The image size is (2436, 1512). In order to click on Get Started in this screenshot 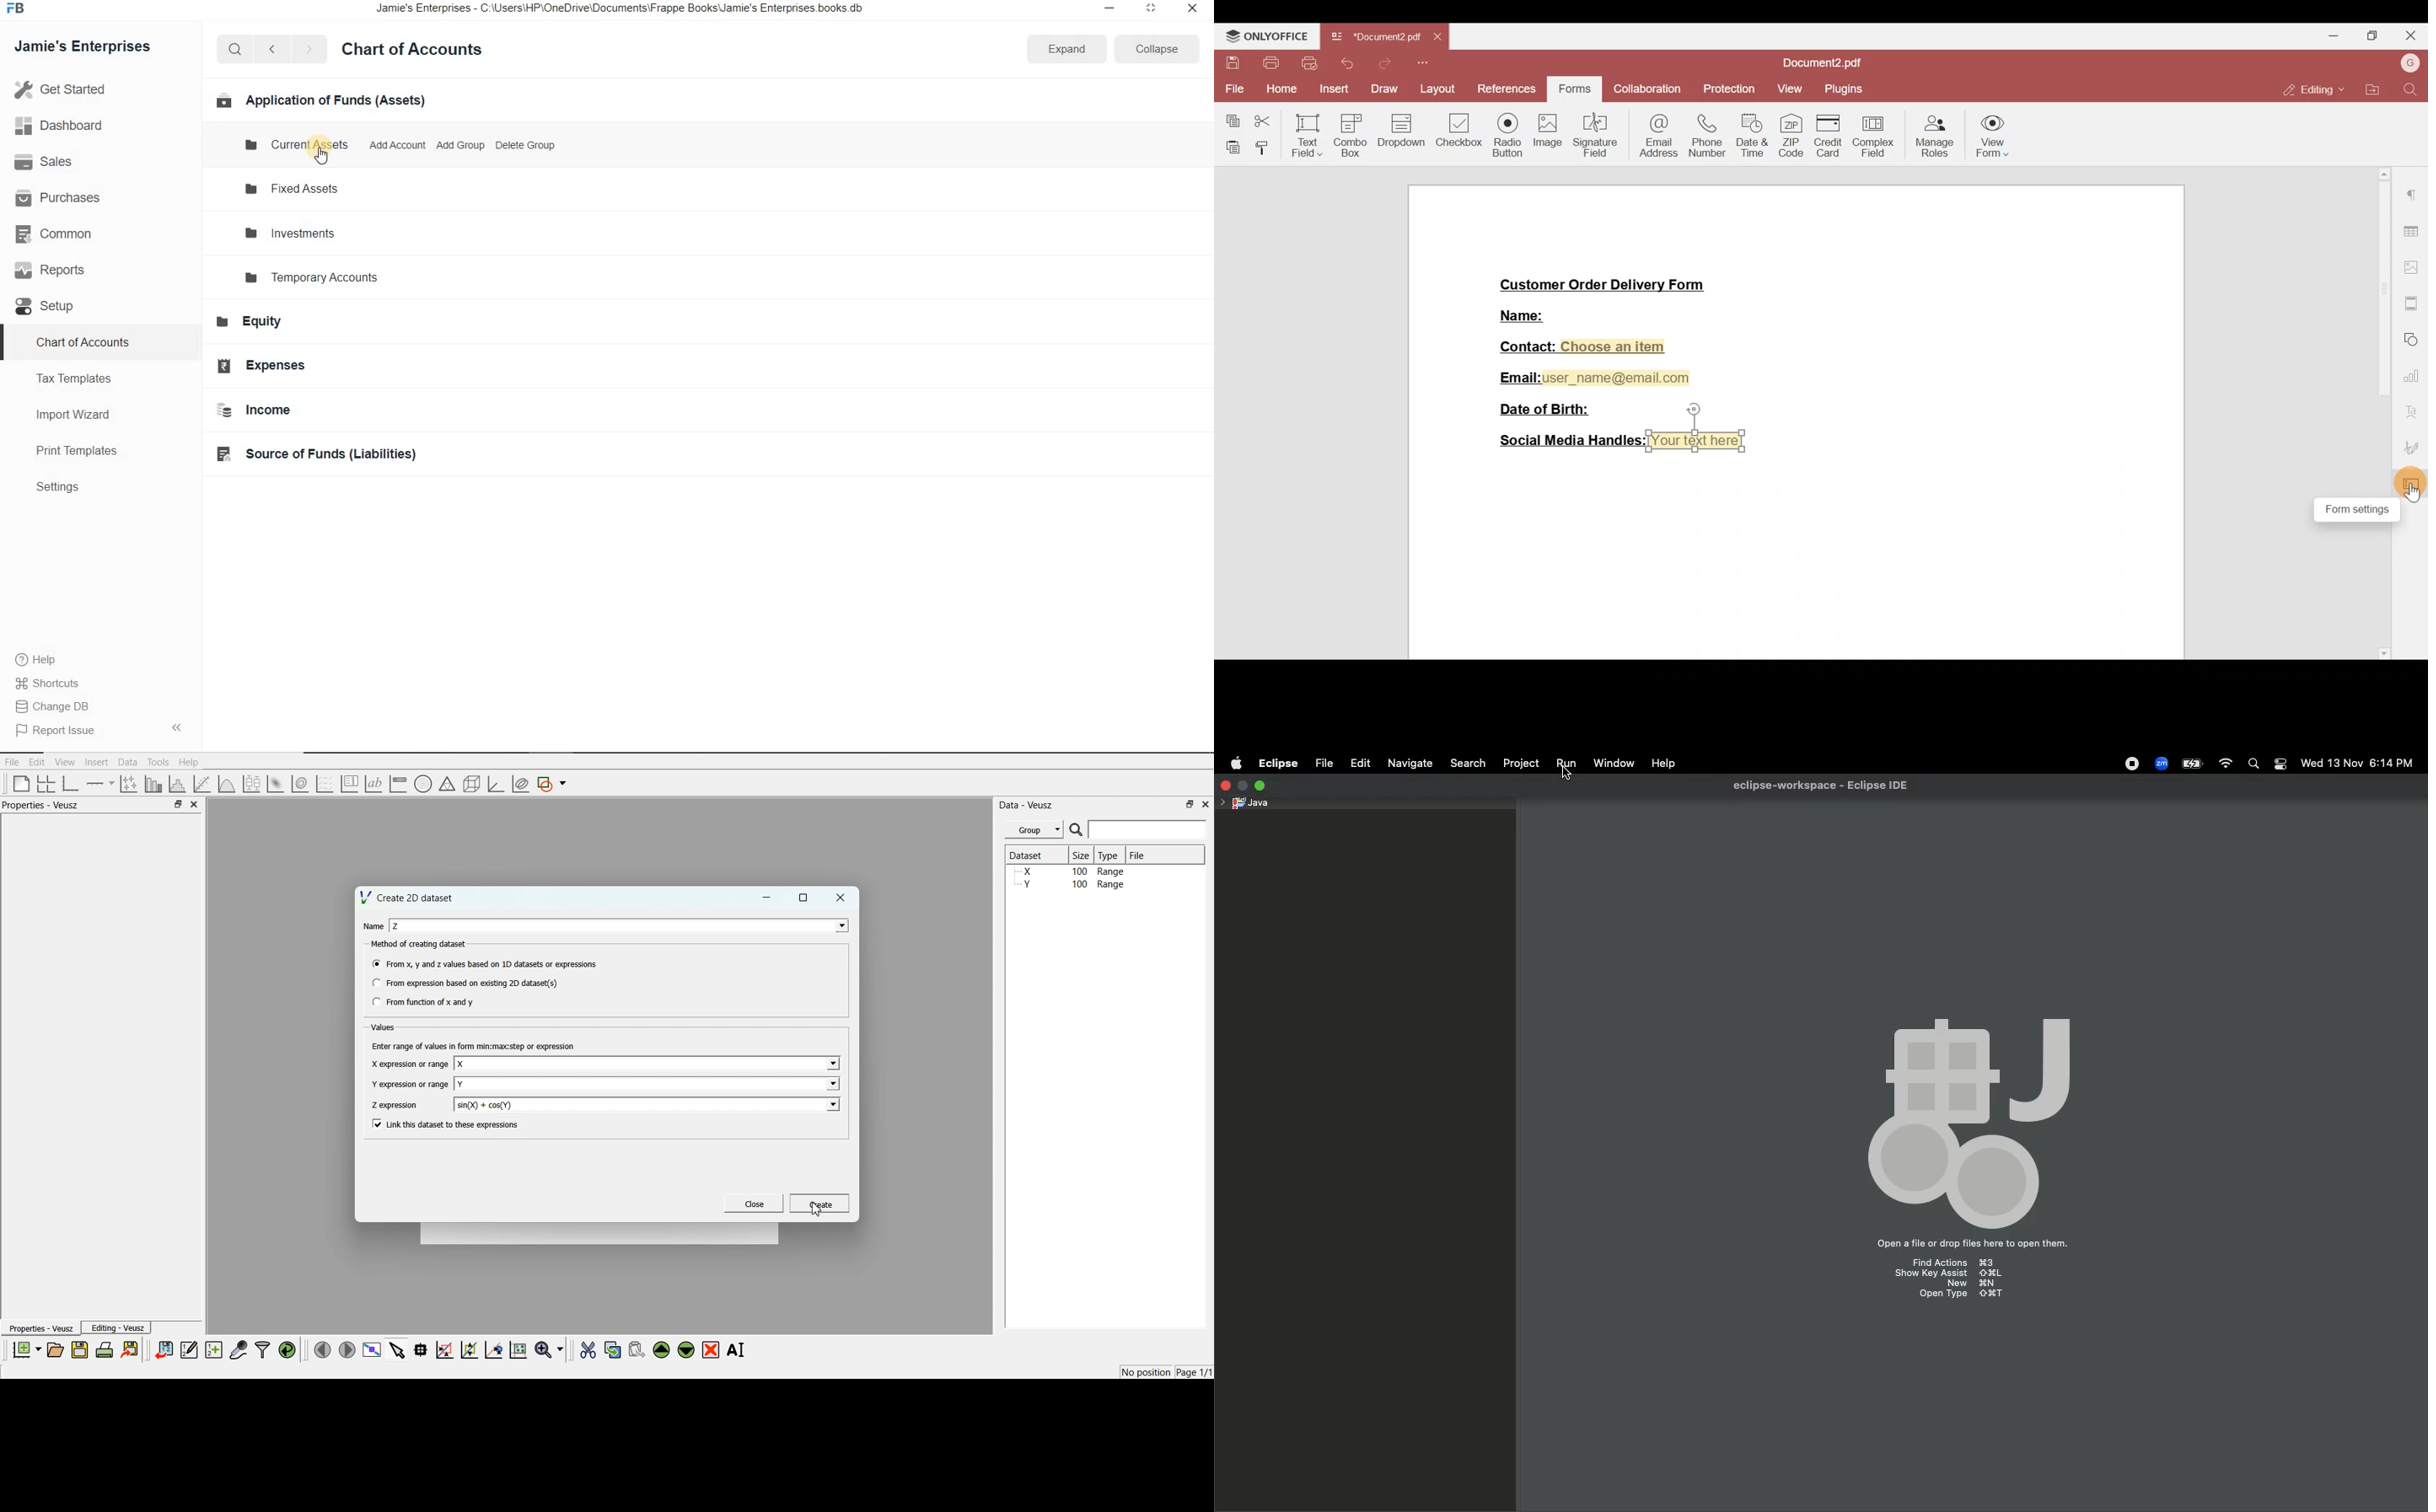, I will do `click(92, 90)`.